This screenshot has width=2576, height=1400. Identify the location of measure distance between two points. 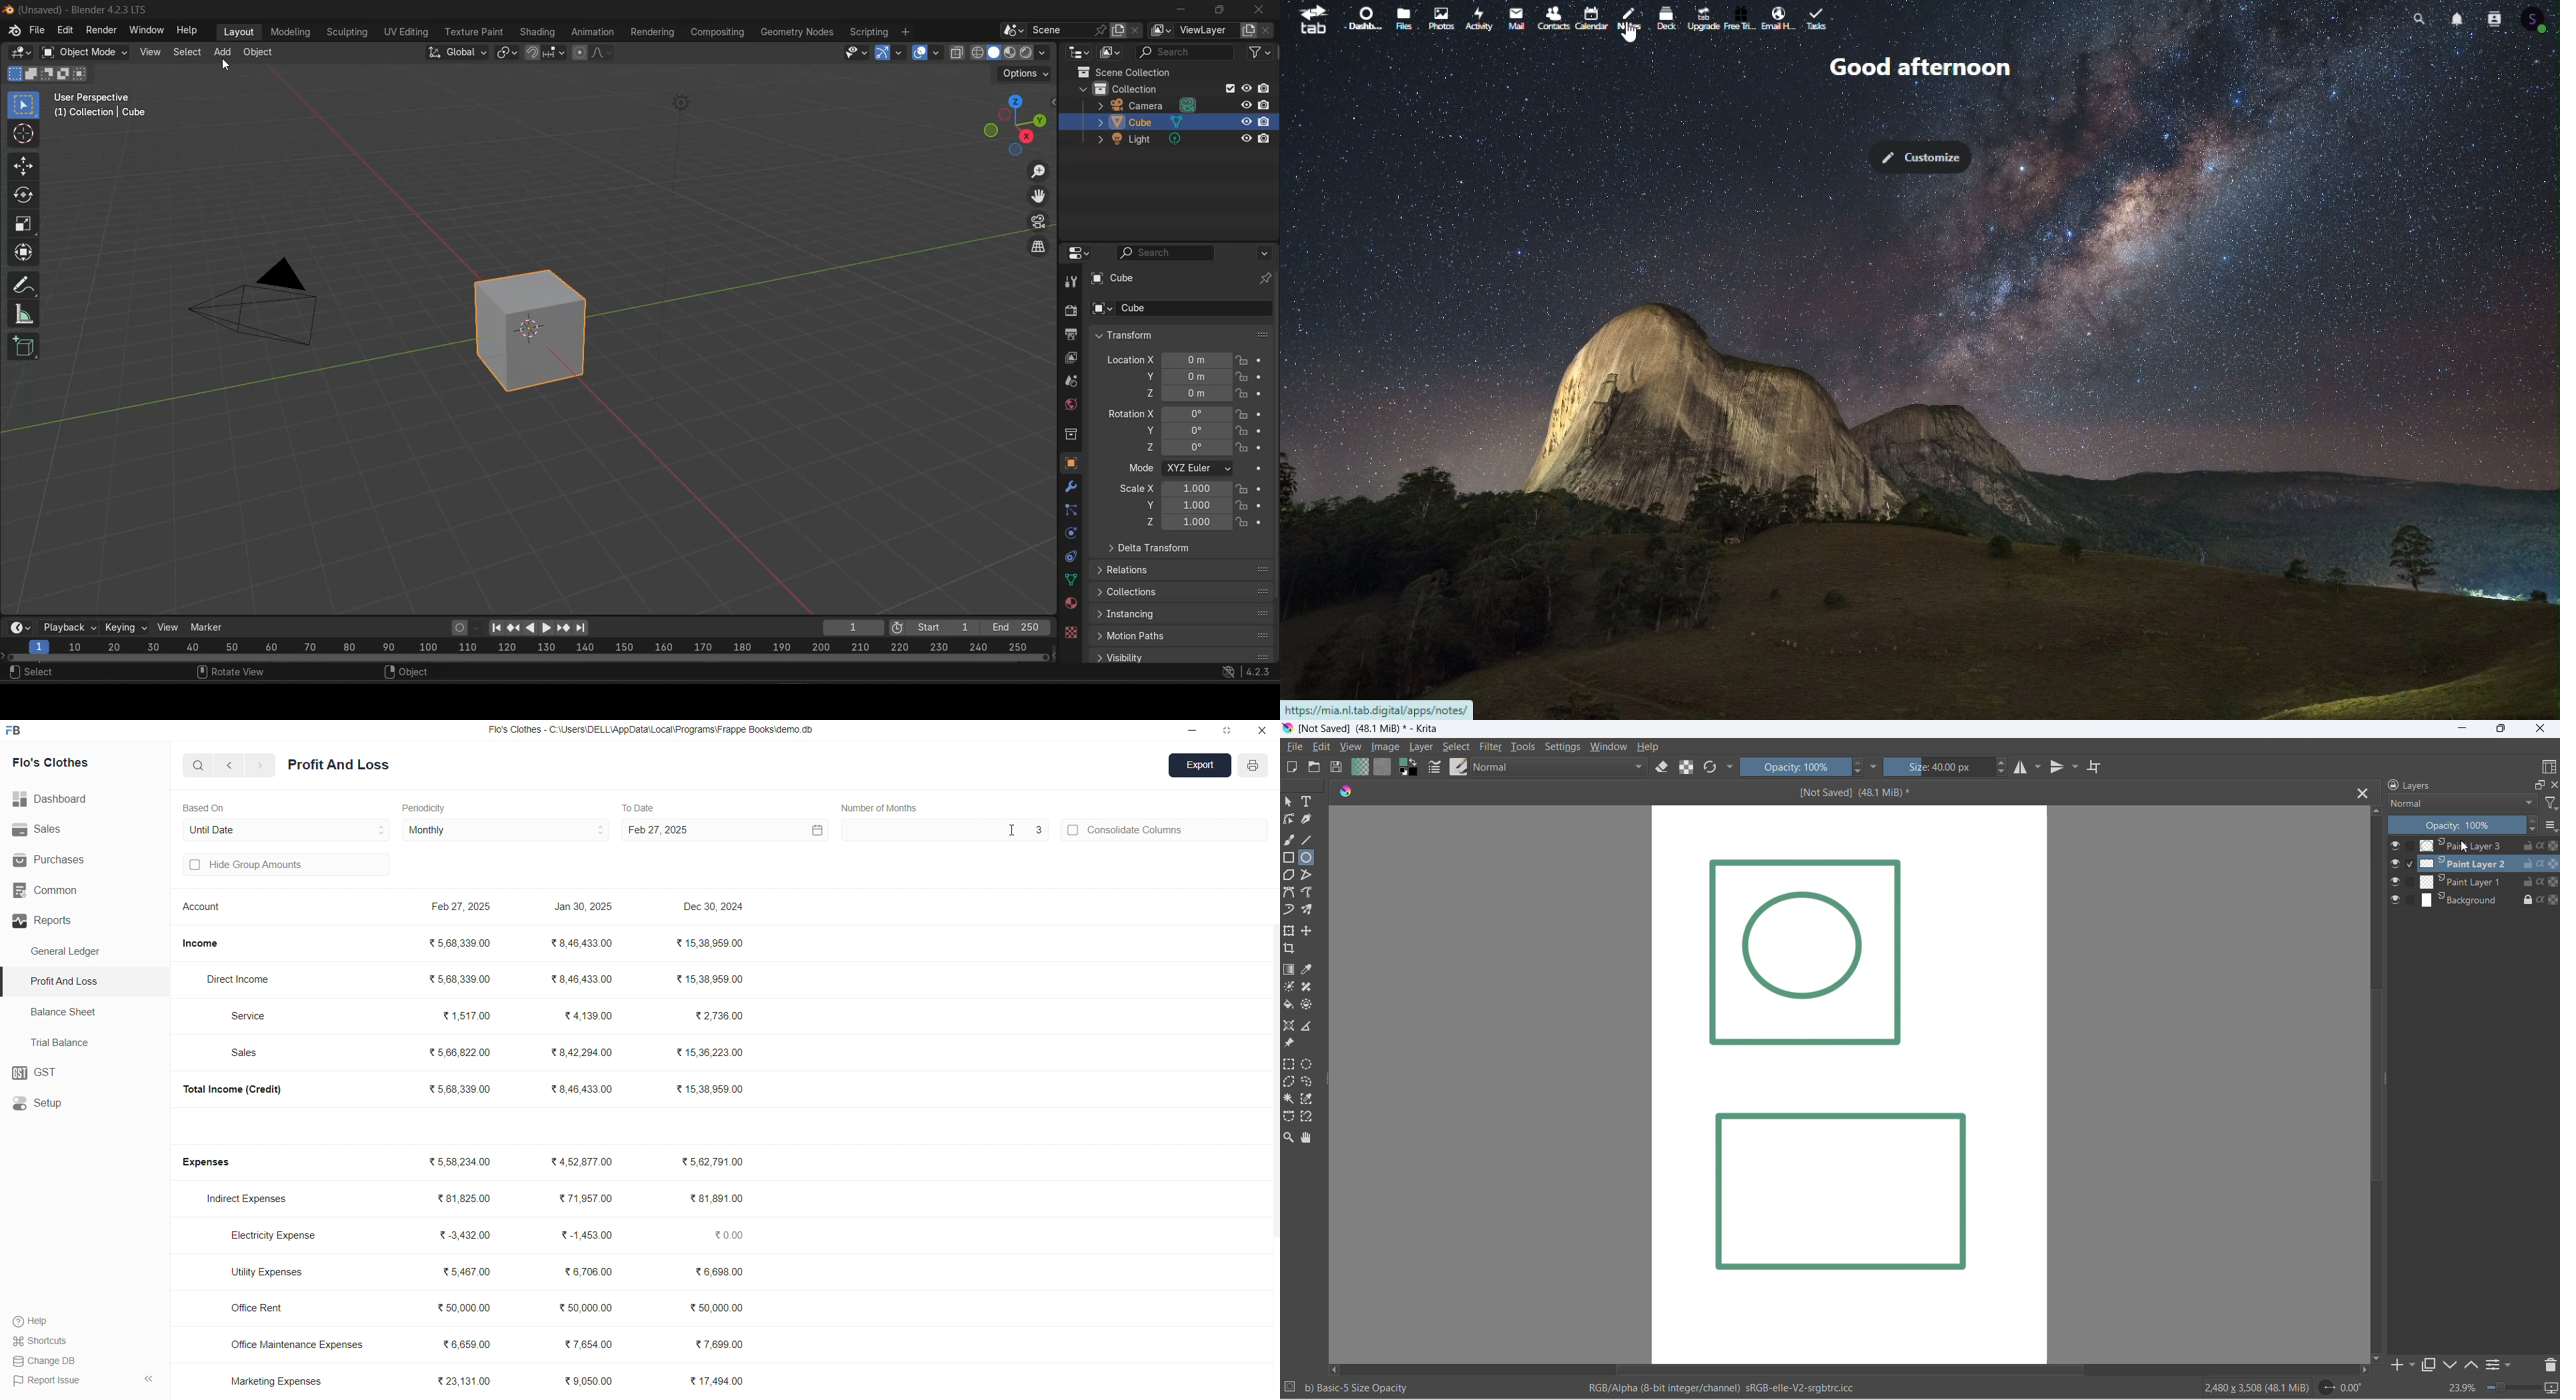
(1310, 1026).